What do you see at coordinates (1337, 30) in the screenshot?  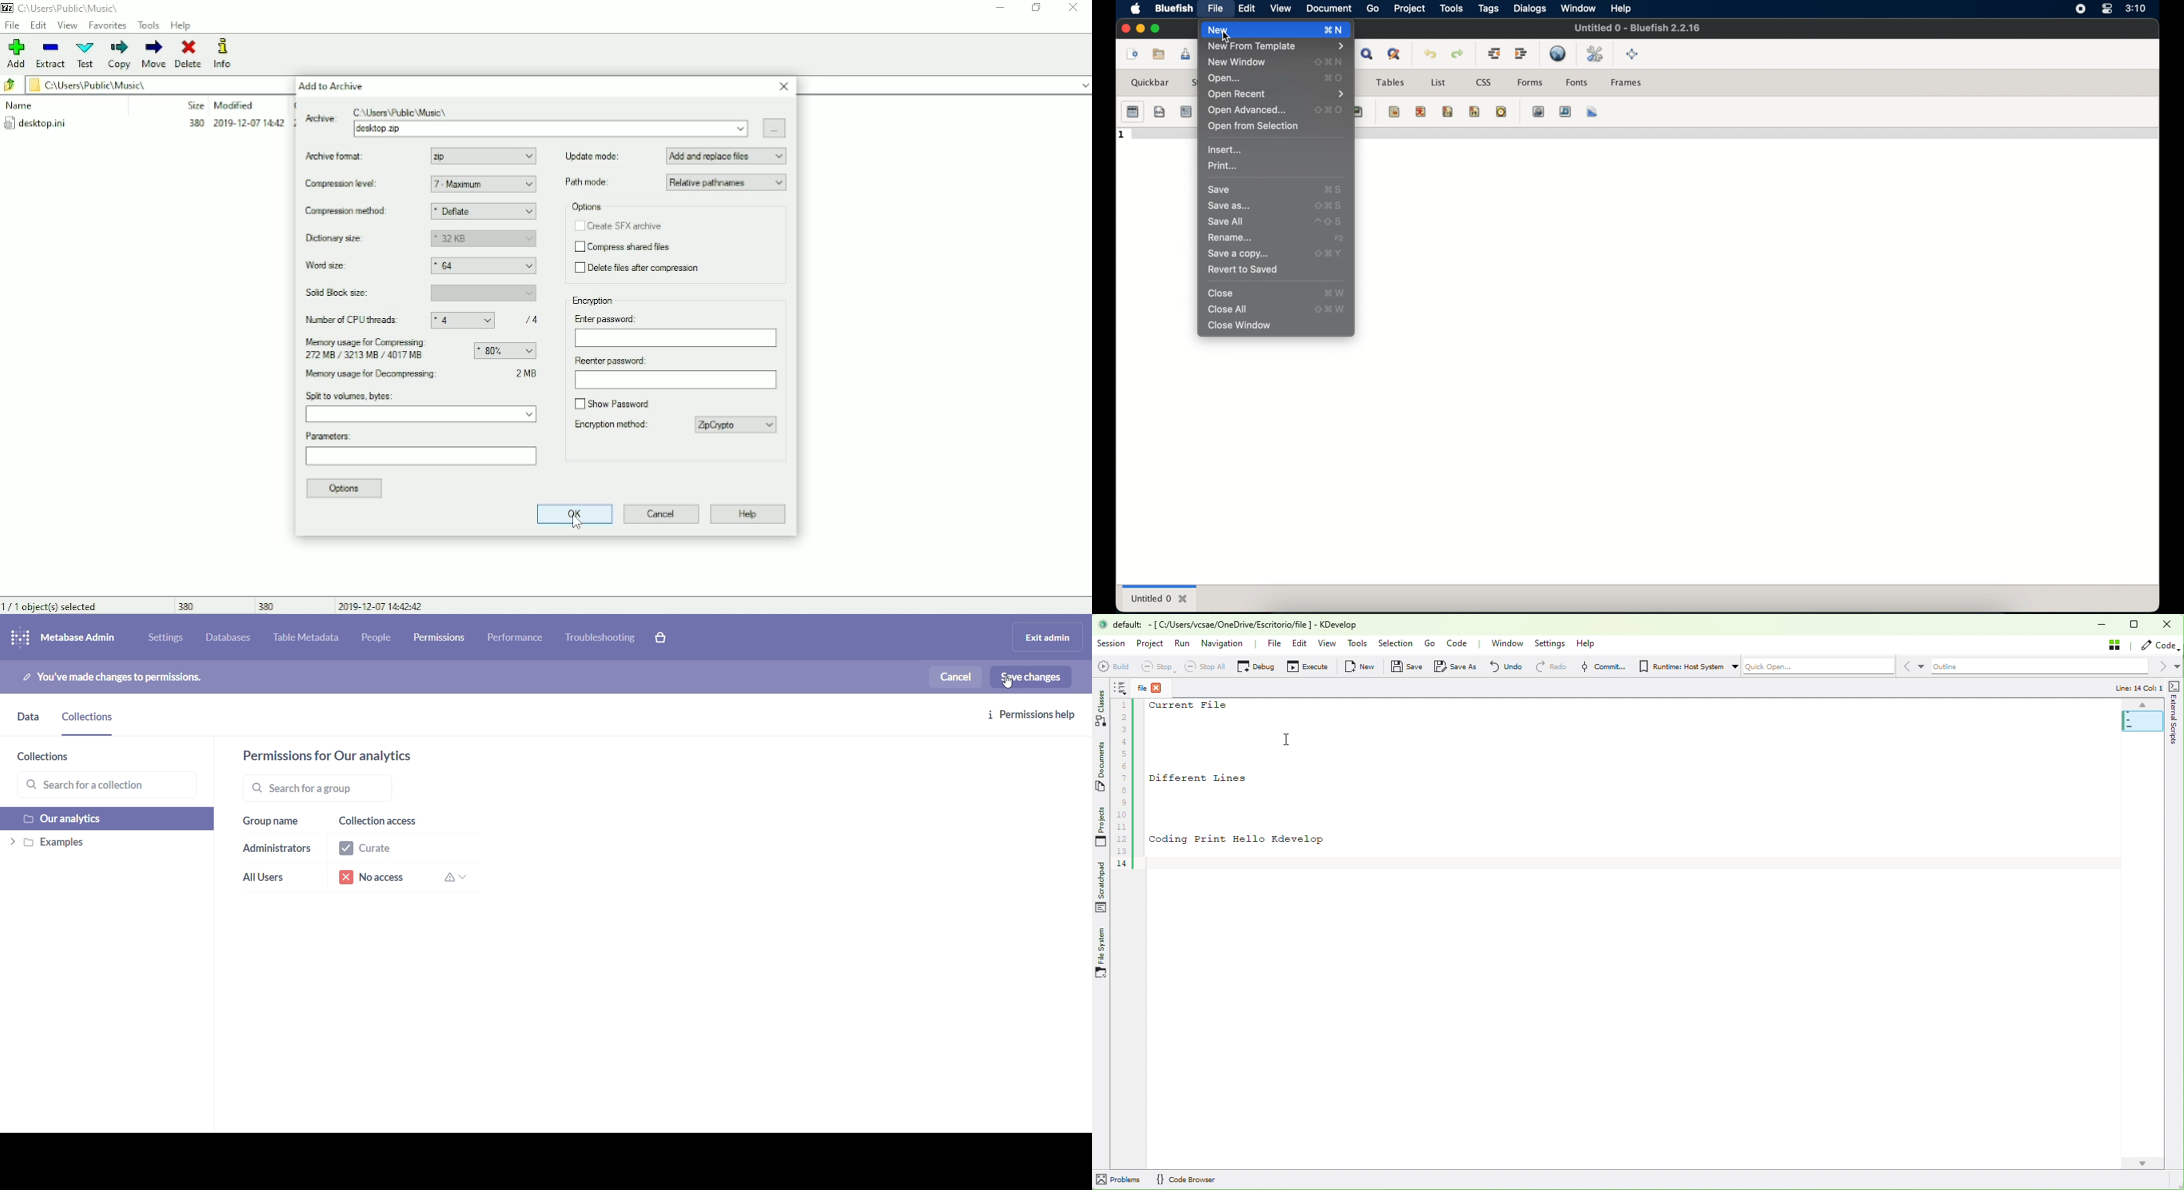 I see `new shortcut` at bounding box center [1337, 30].